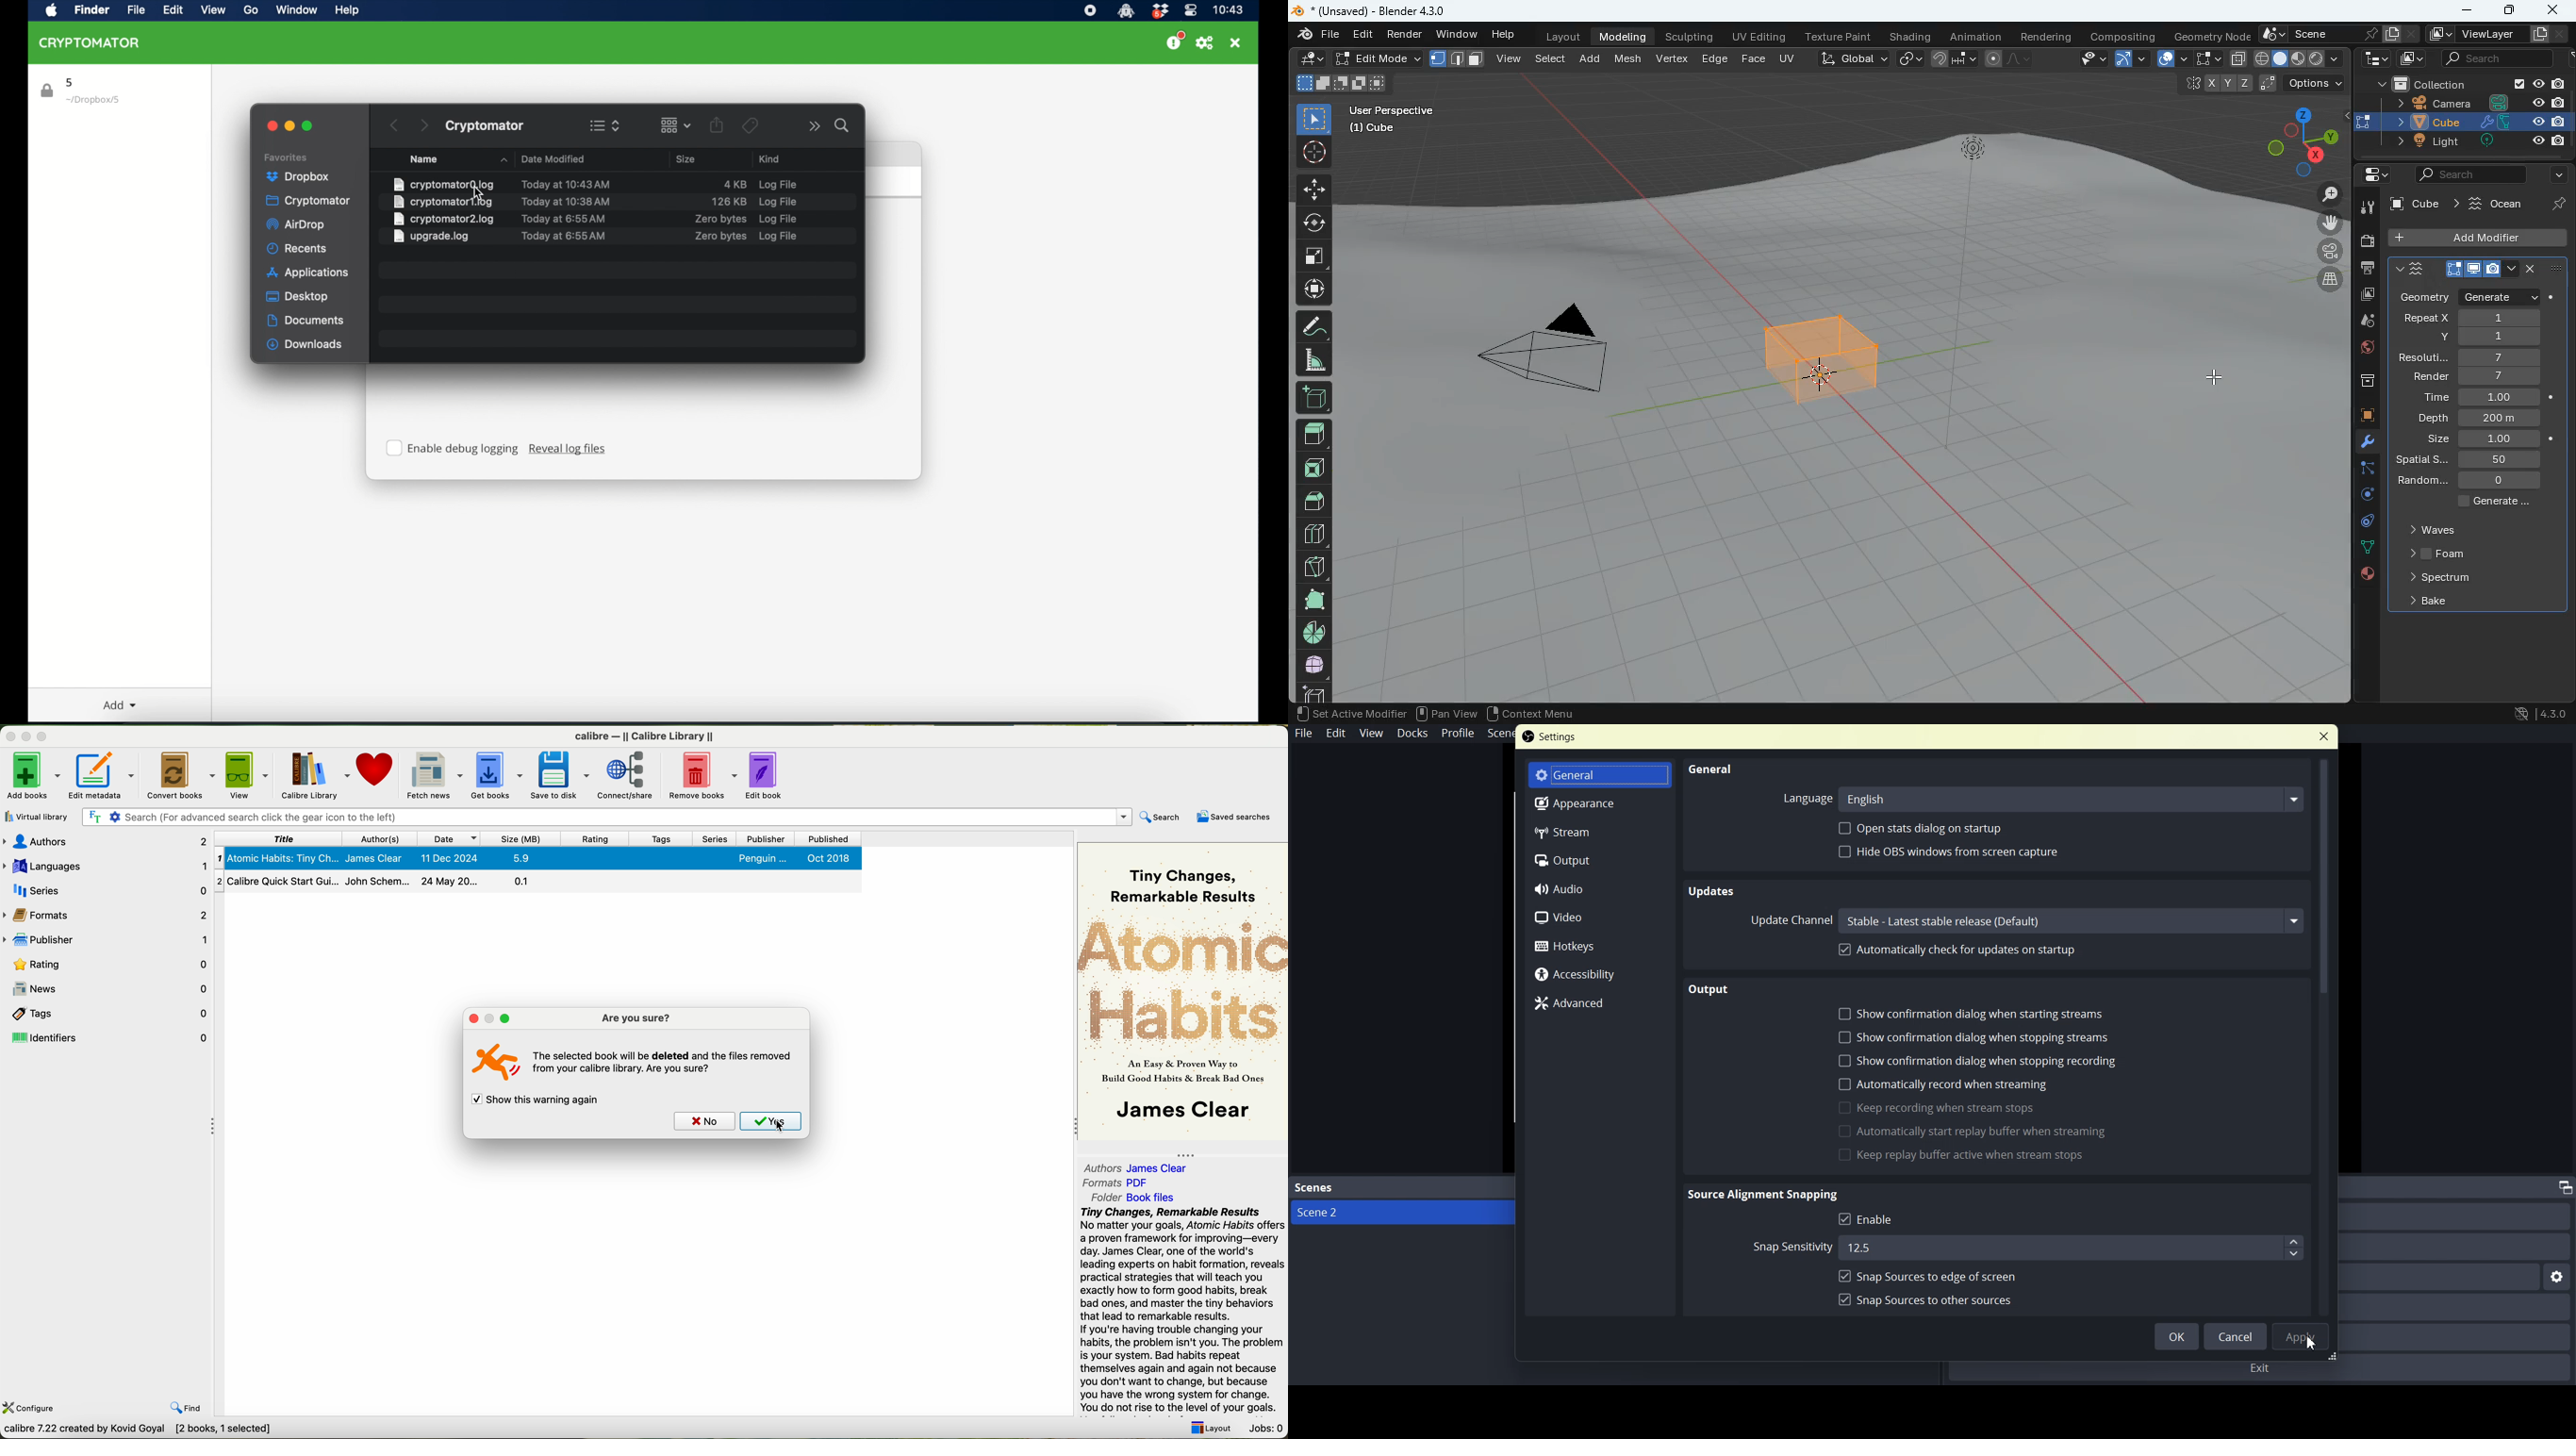 The width and height of the screenshot is (2576, 1456). I want to click on Open stats dialogue on startup, so click(1925, 828).